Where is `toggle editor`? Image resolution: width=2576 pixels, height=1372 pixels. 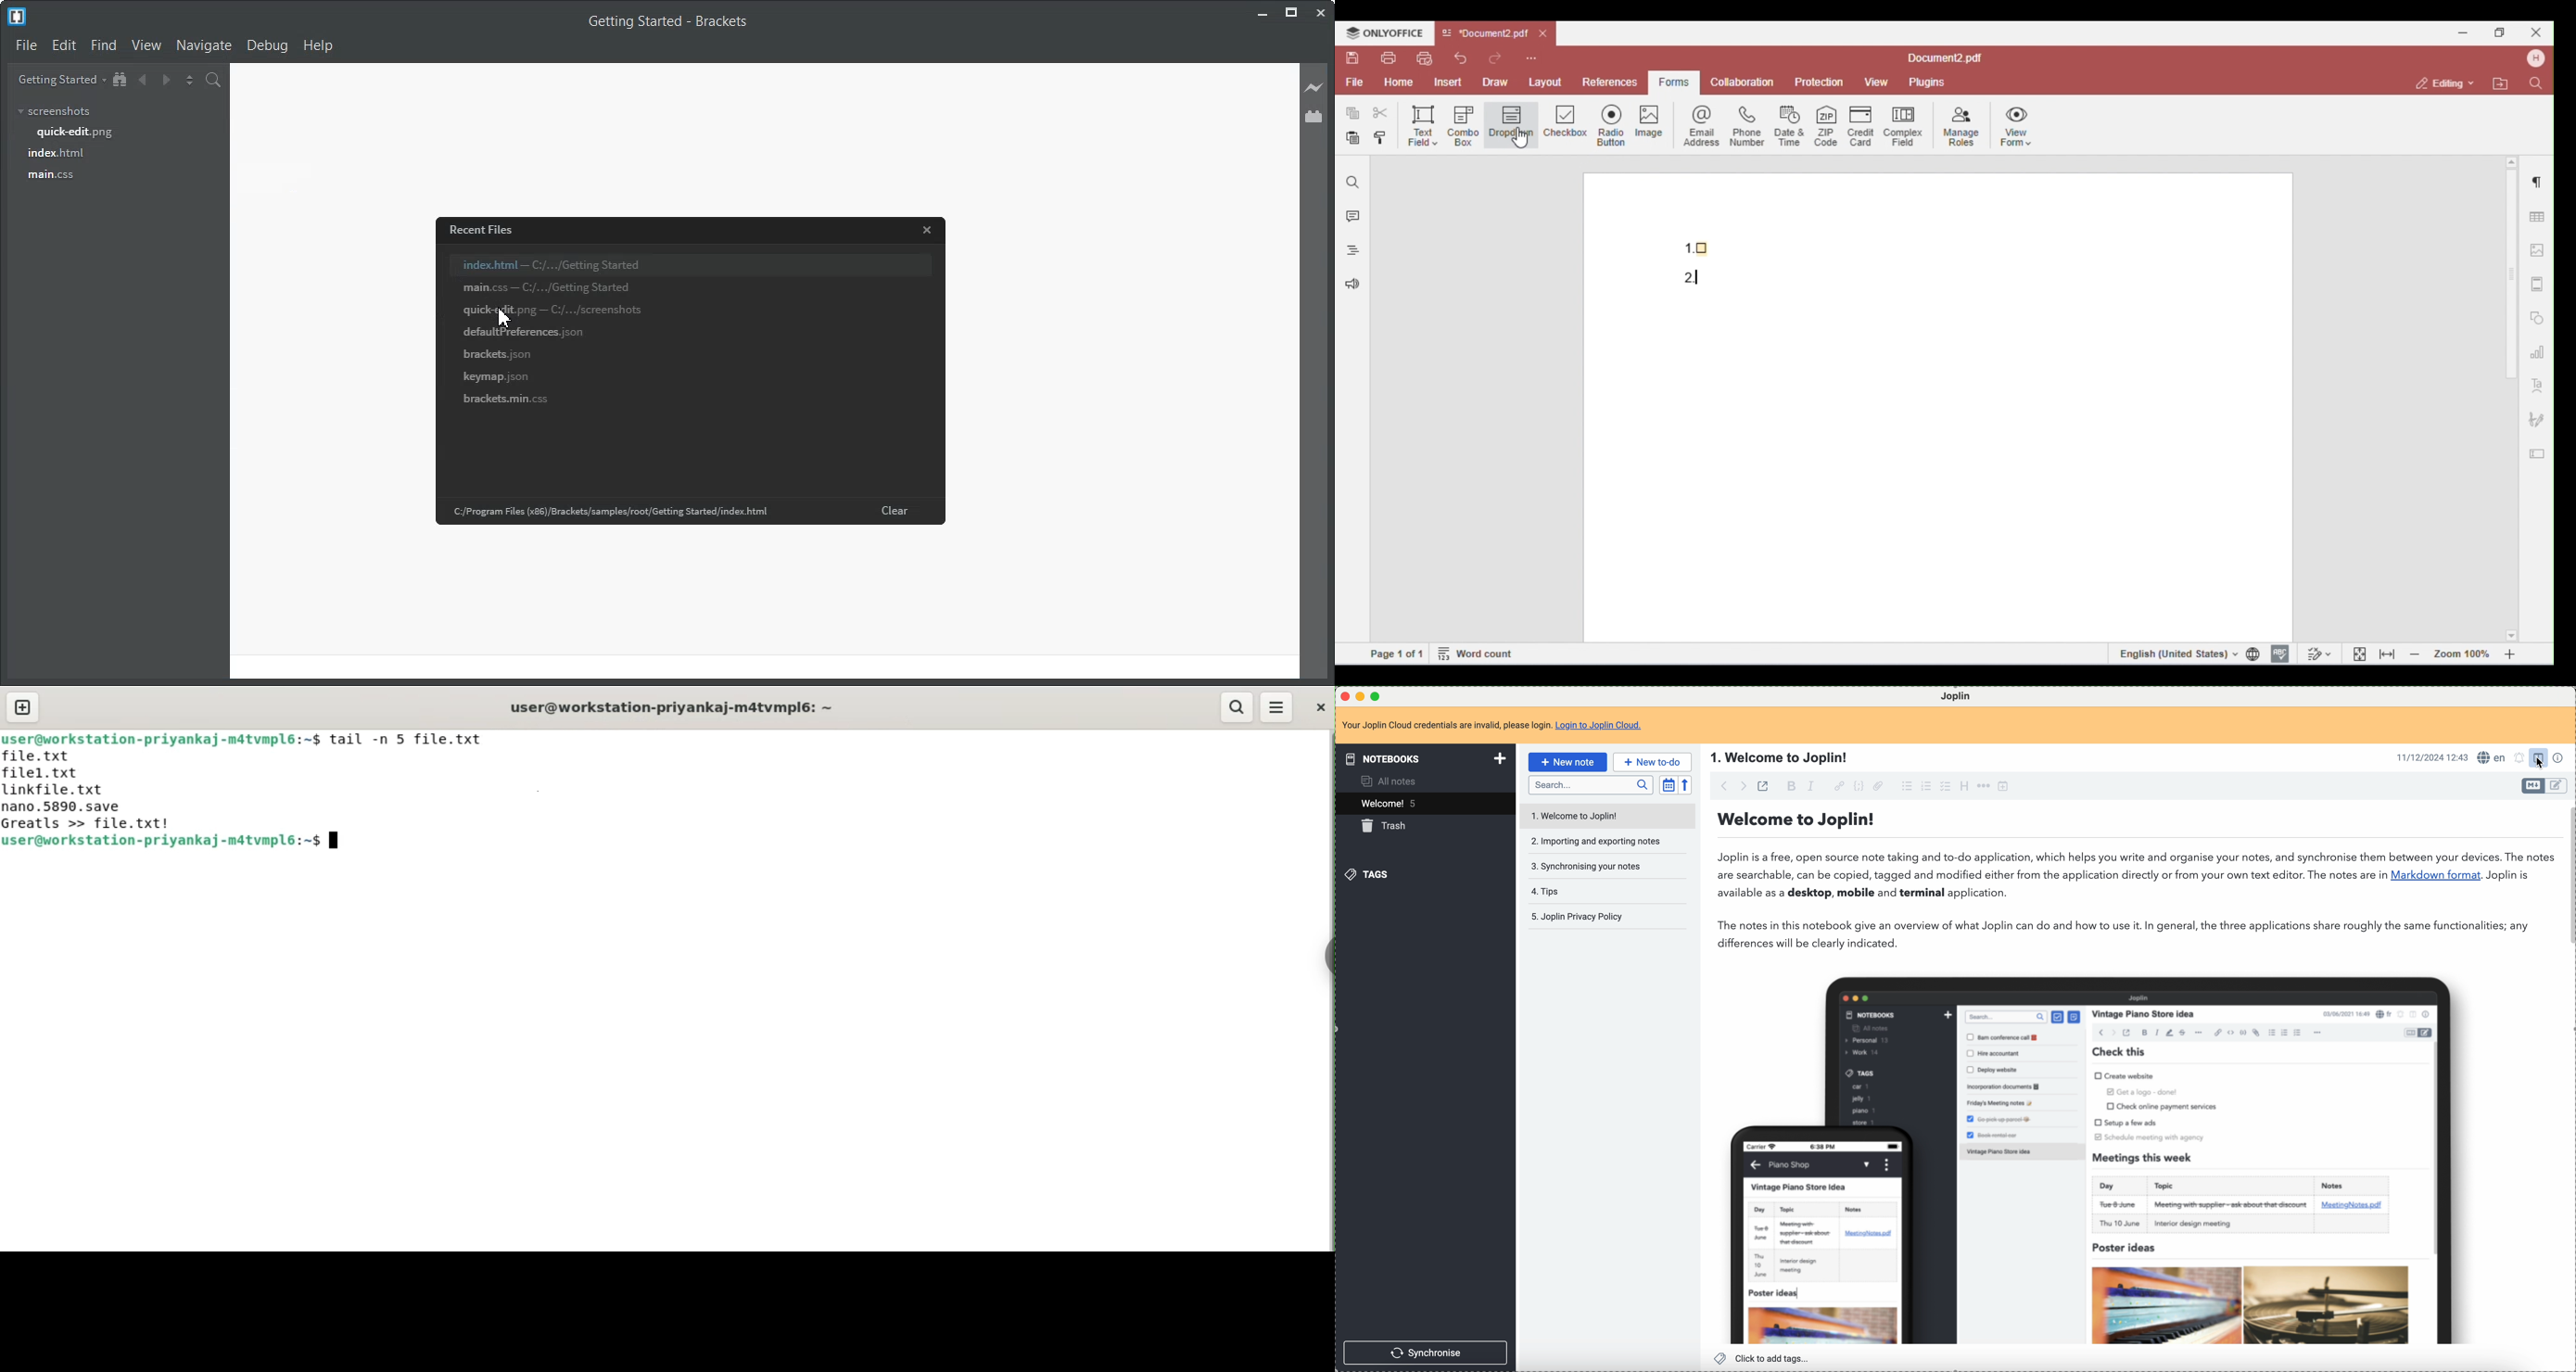 toggle editor is located at coordinates (2530, 786).